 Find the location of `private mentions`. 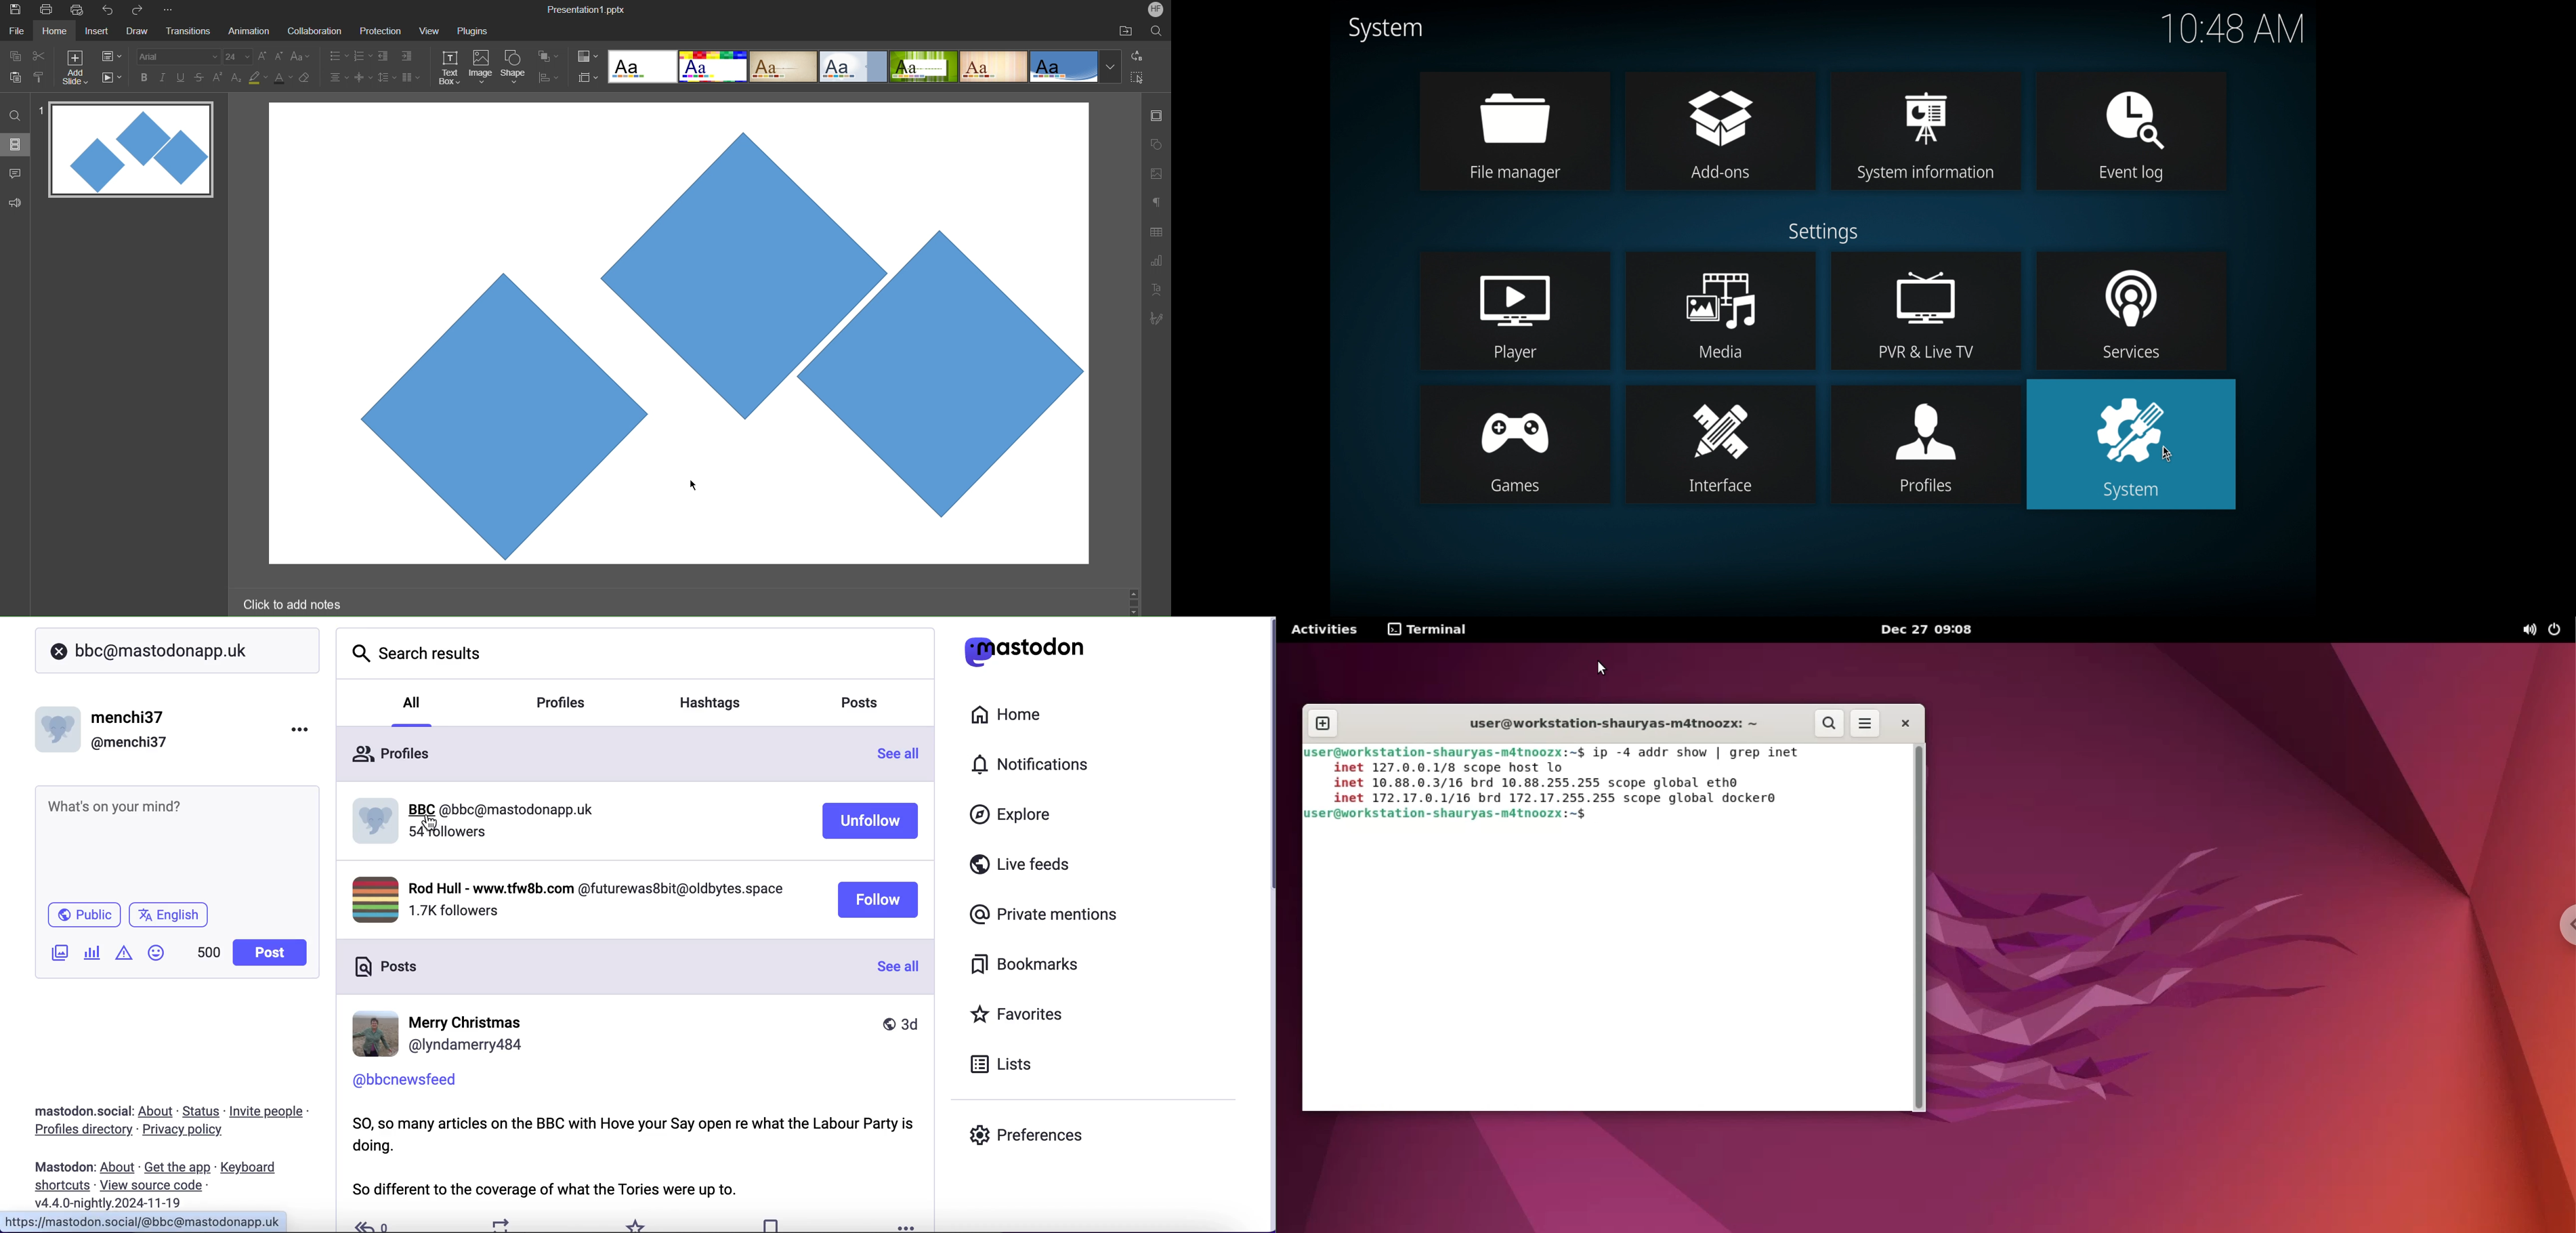

private mentions is located at coordinates (1047, 912).